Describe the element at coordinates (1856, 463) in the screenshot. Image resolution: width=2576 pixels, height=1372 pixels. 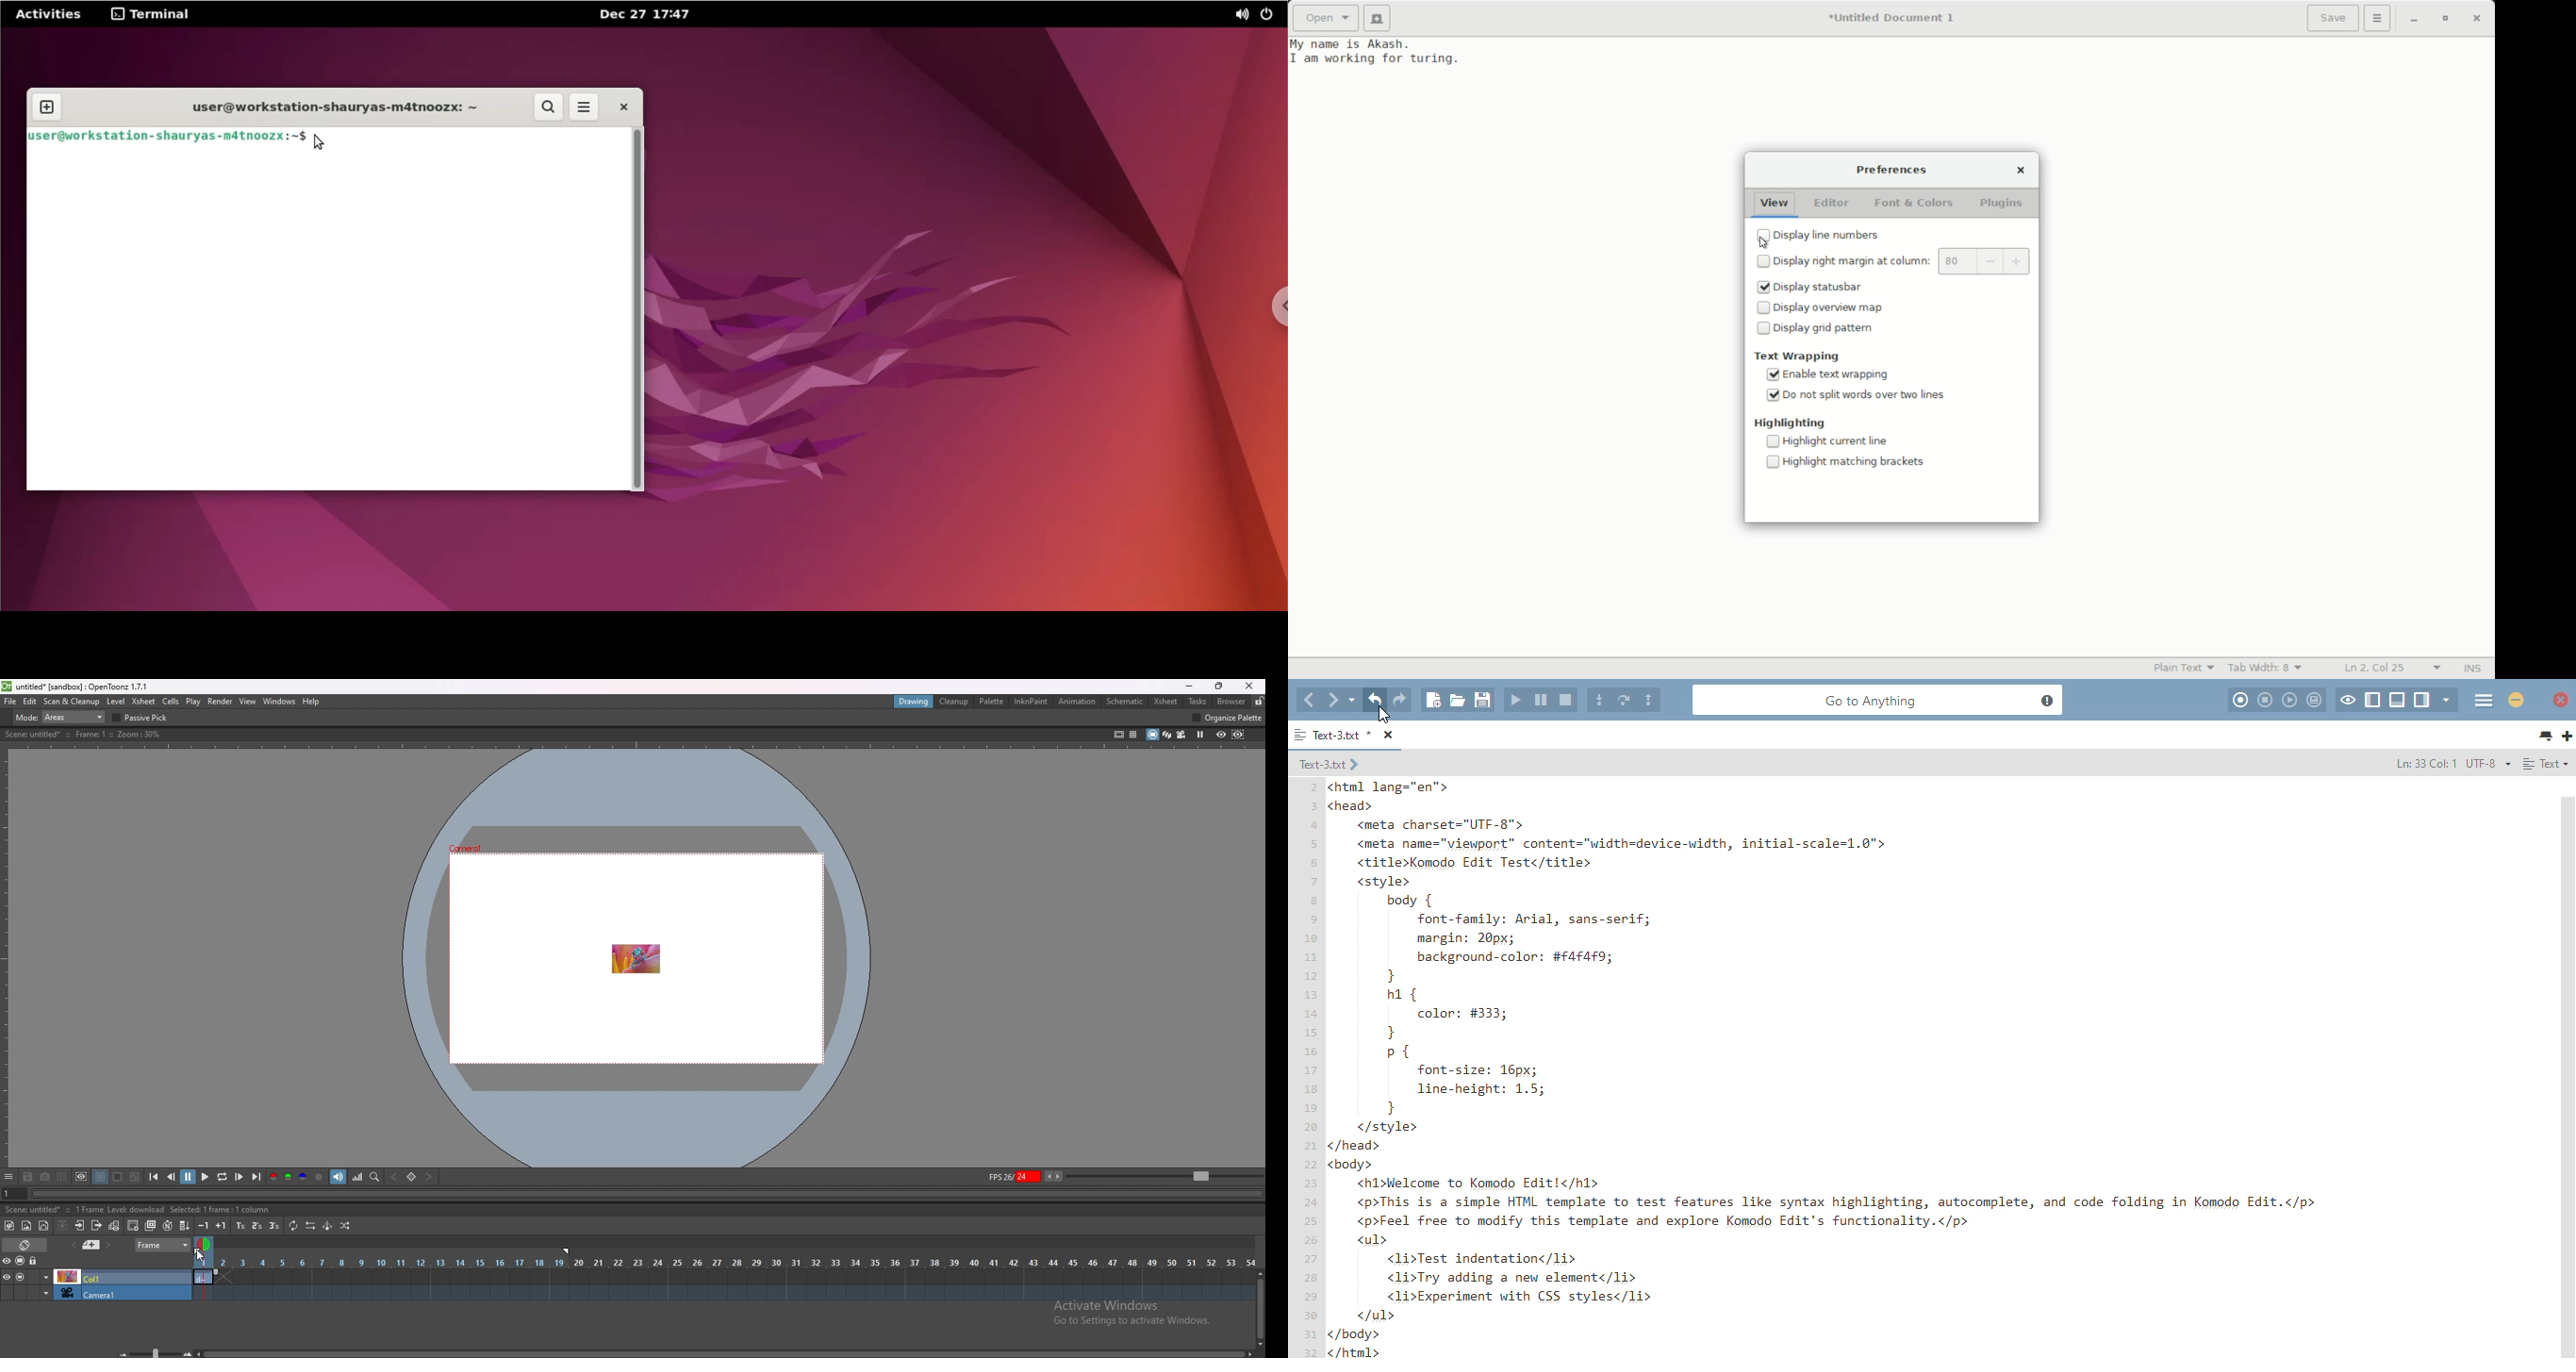
I see `highlight matching brackets` at that location.